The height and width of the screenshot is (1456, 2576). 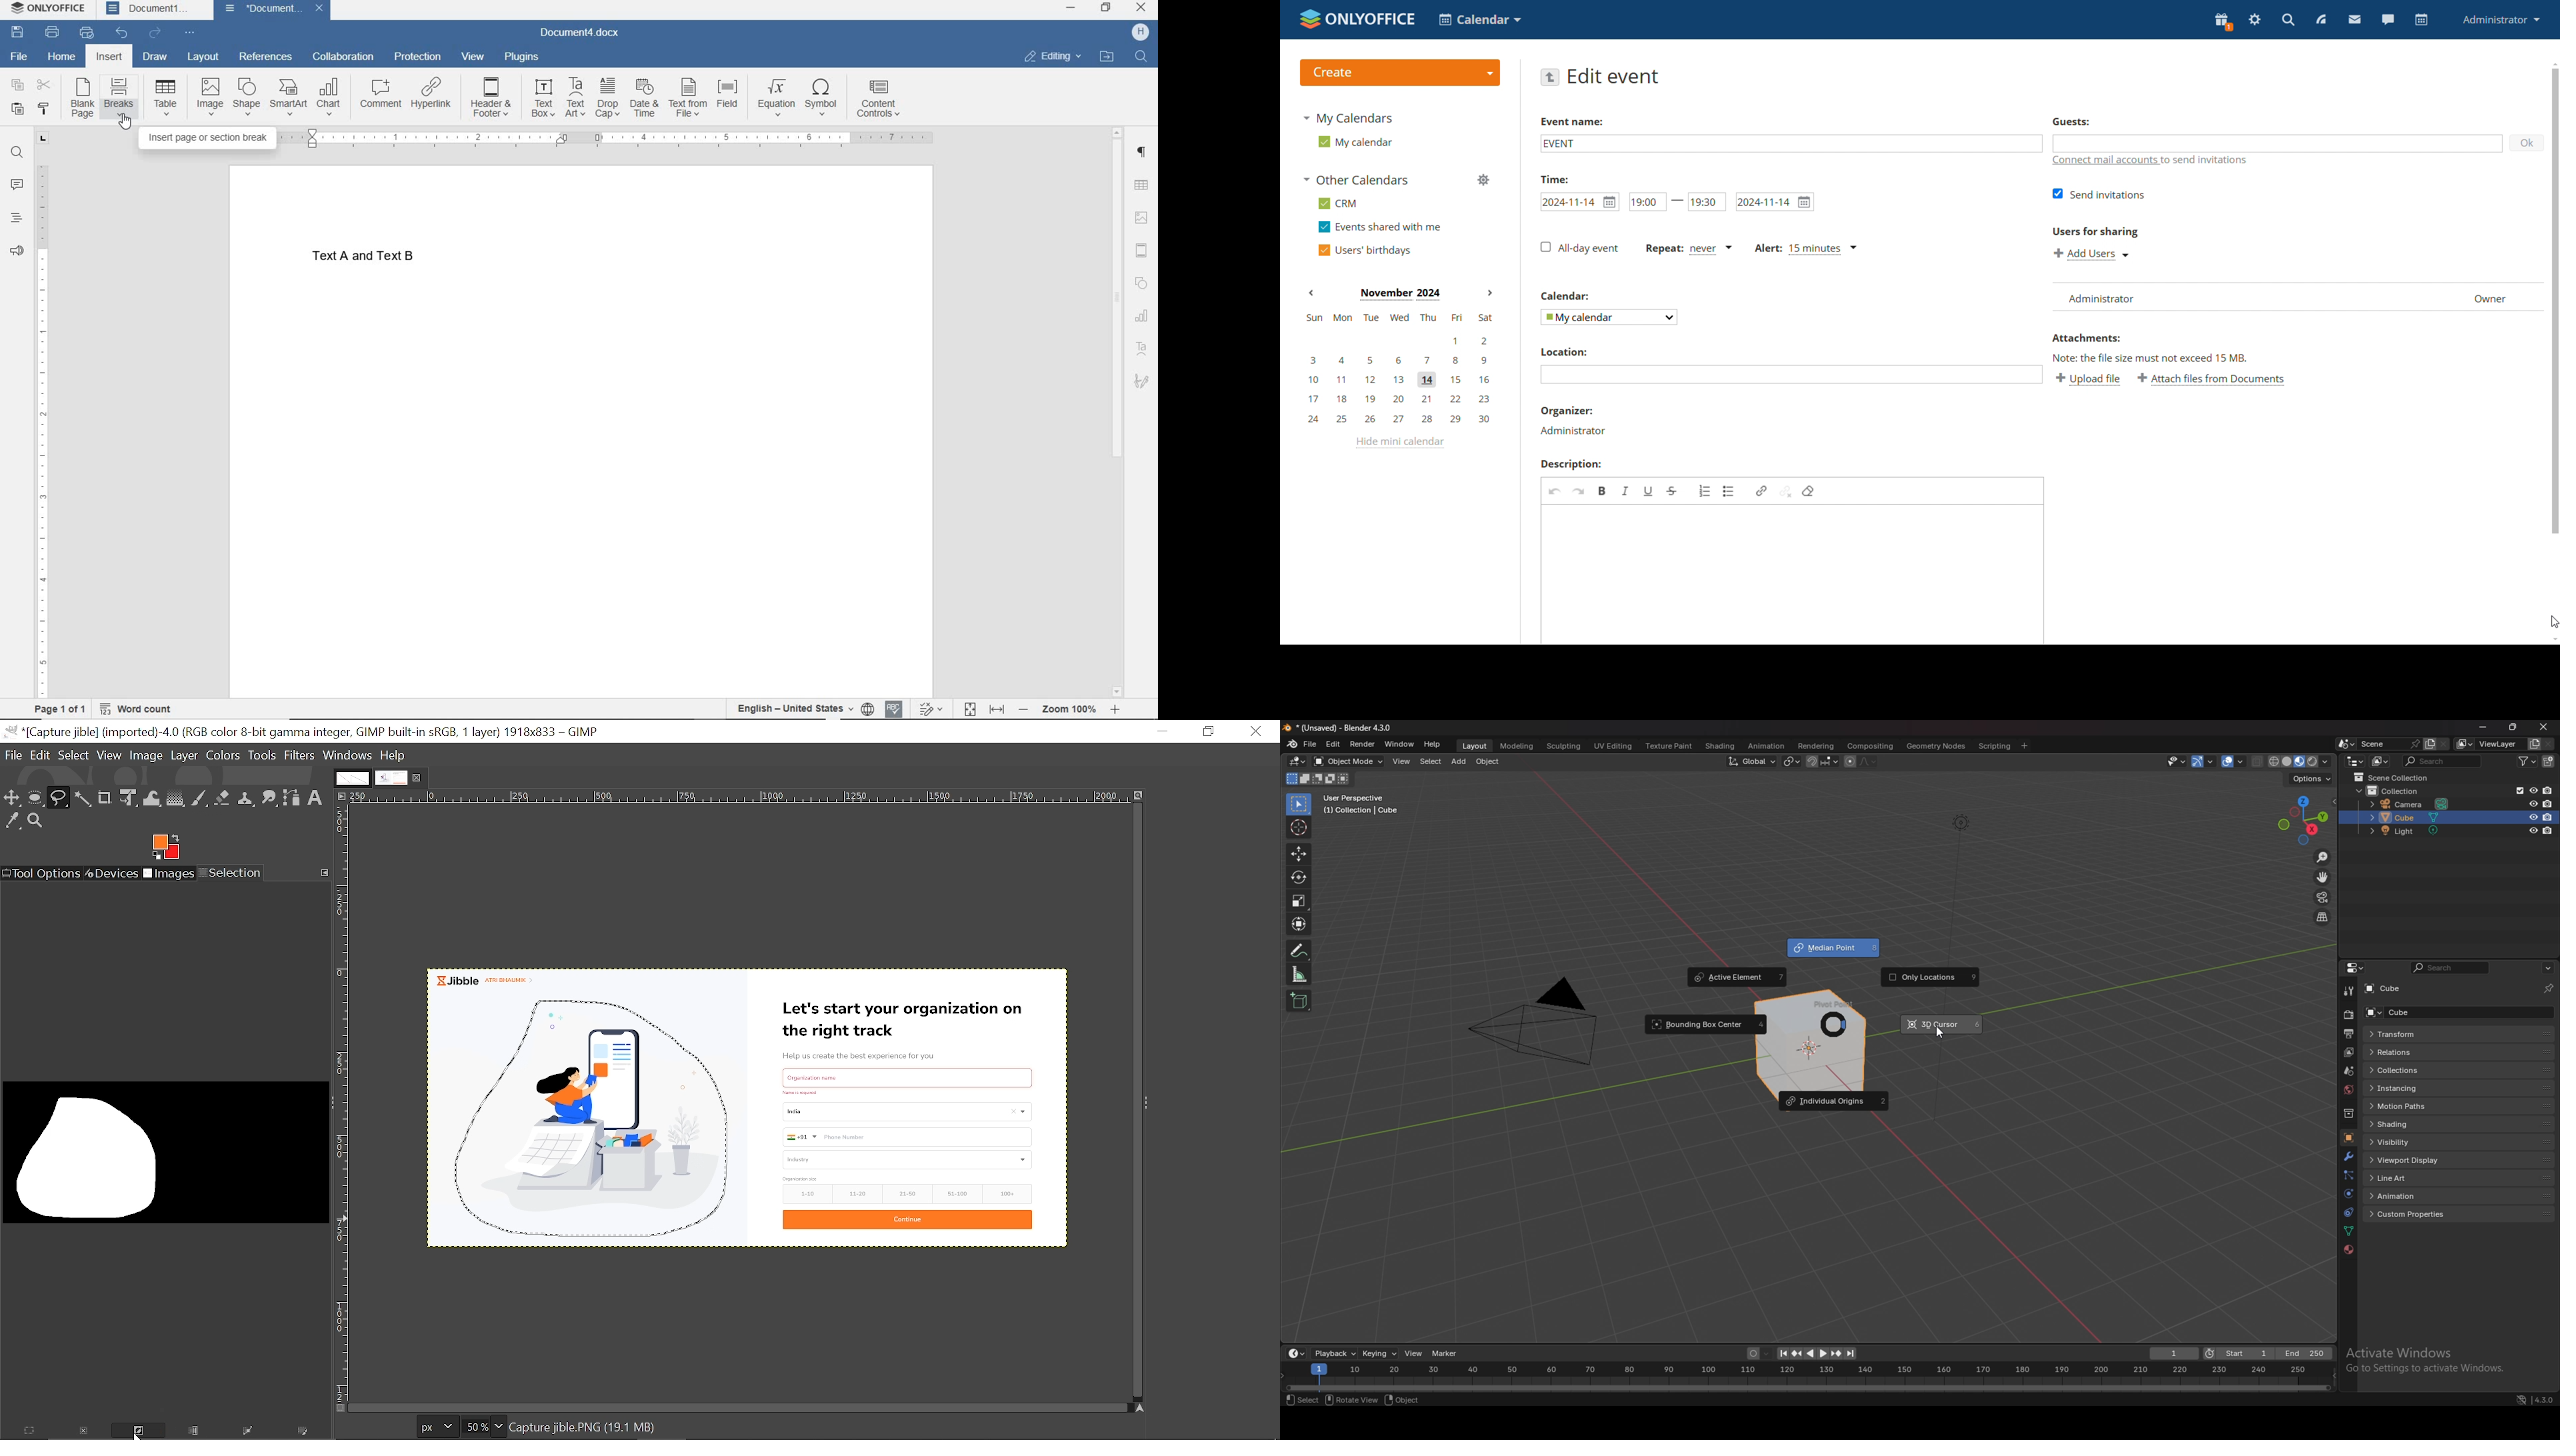 I want to click on close, so click(x=1142, y=8).